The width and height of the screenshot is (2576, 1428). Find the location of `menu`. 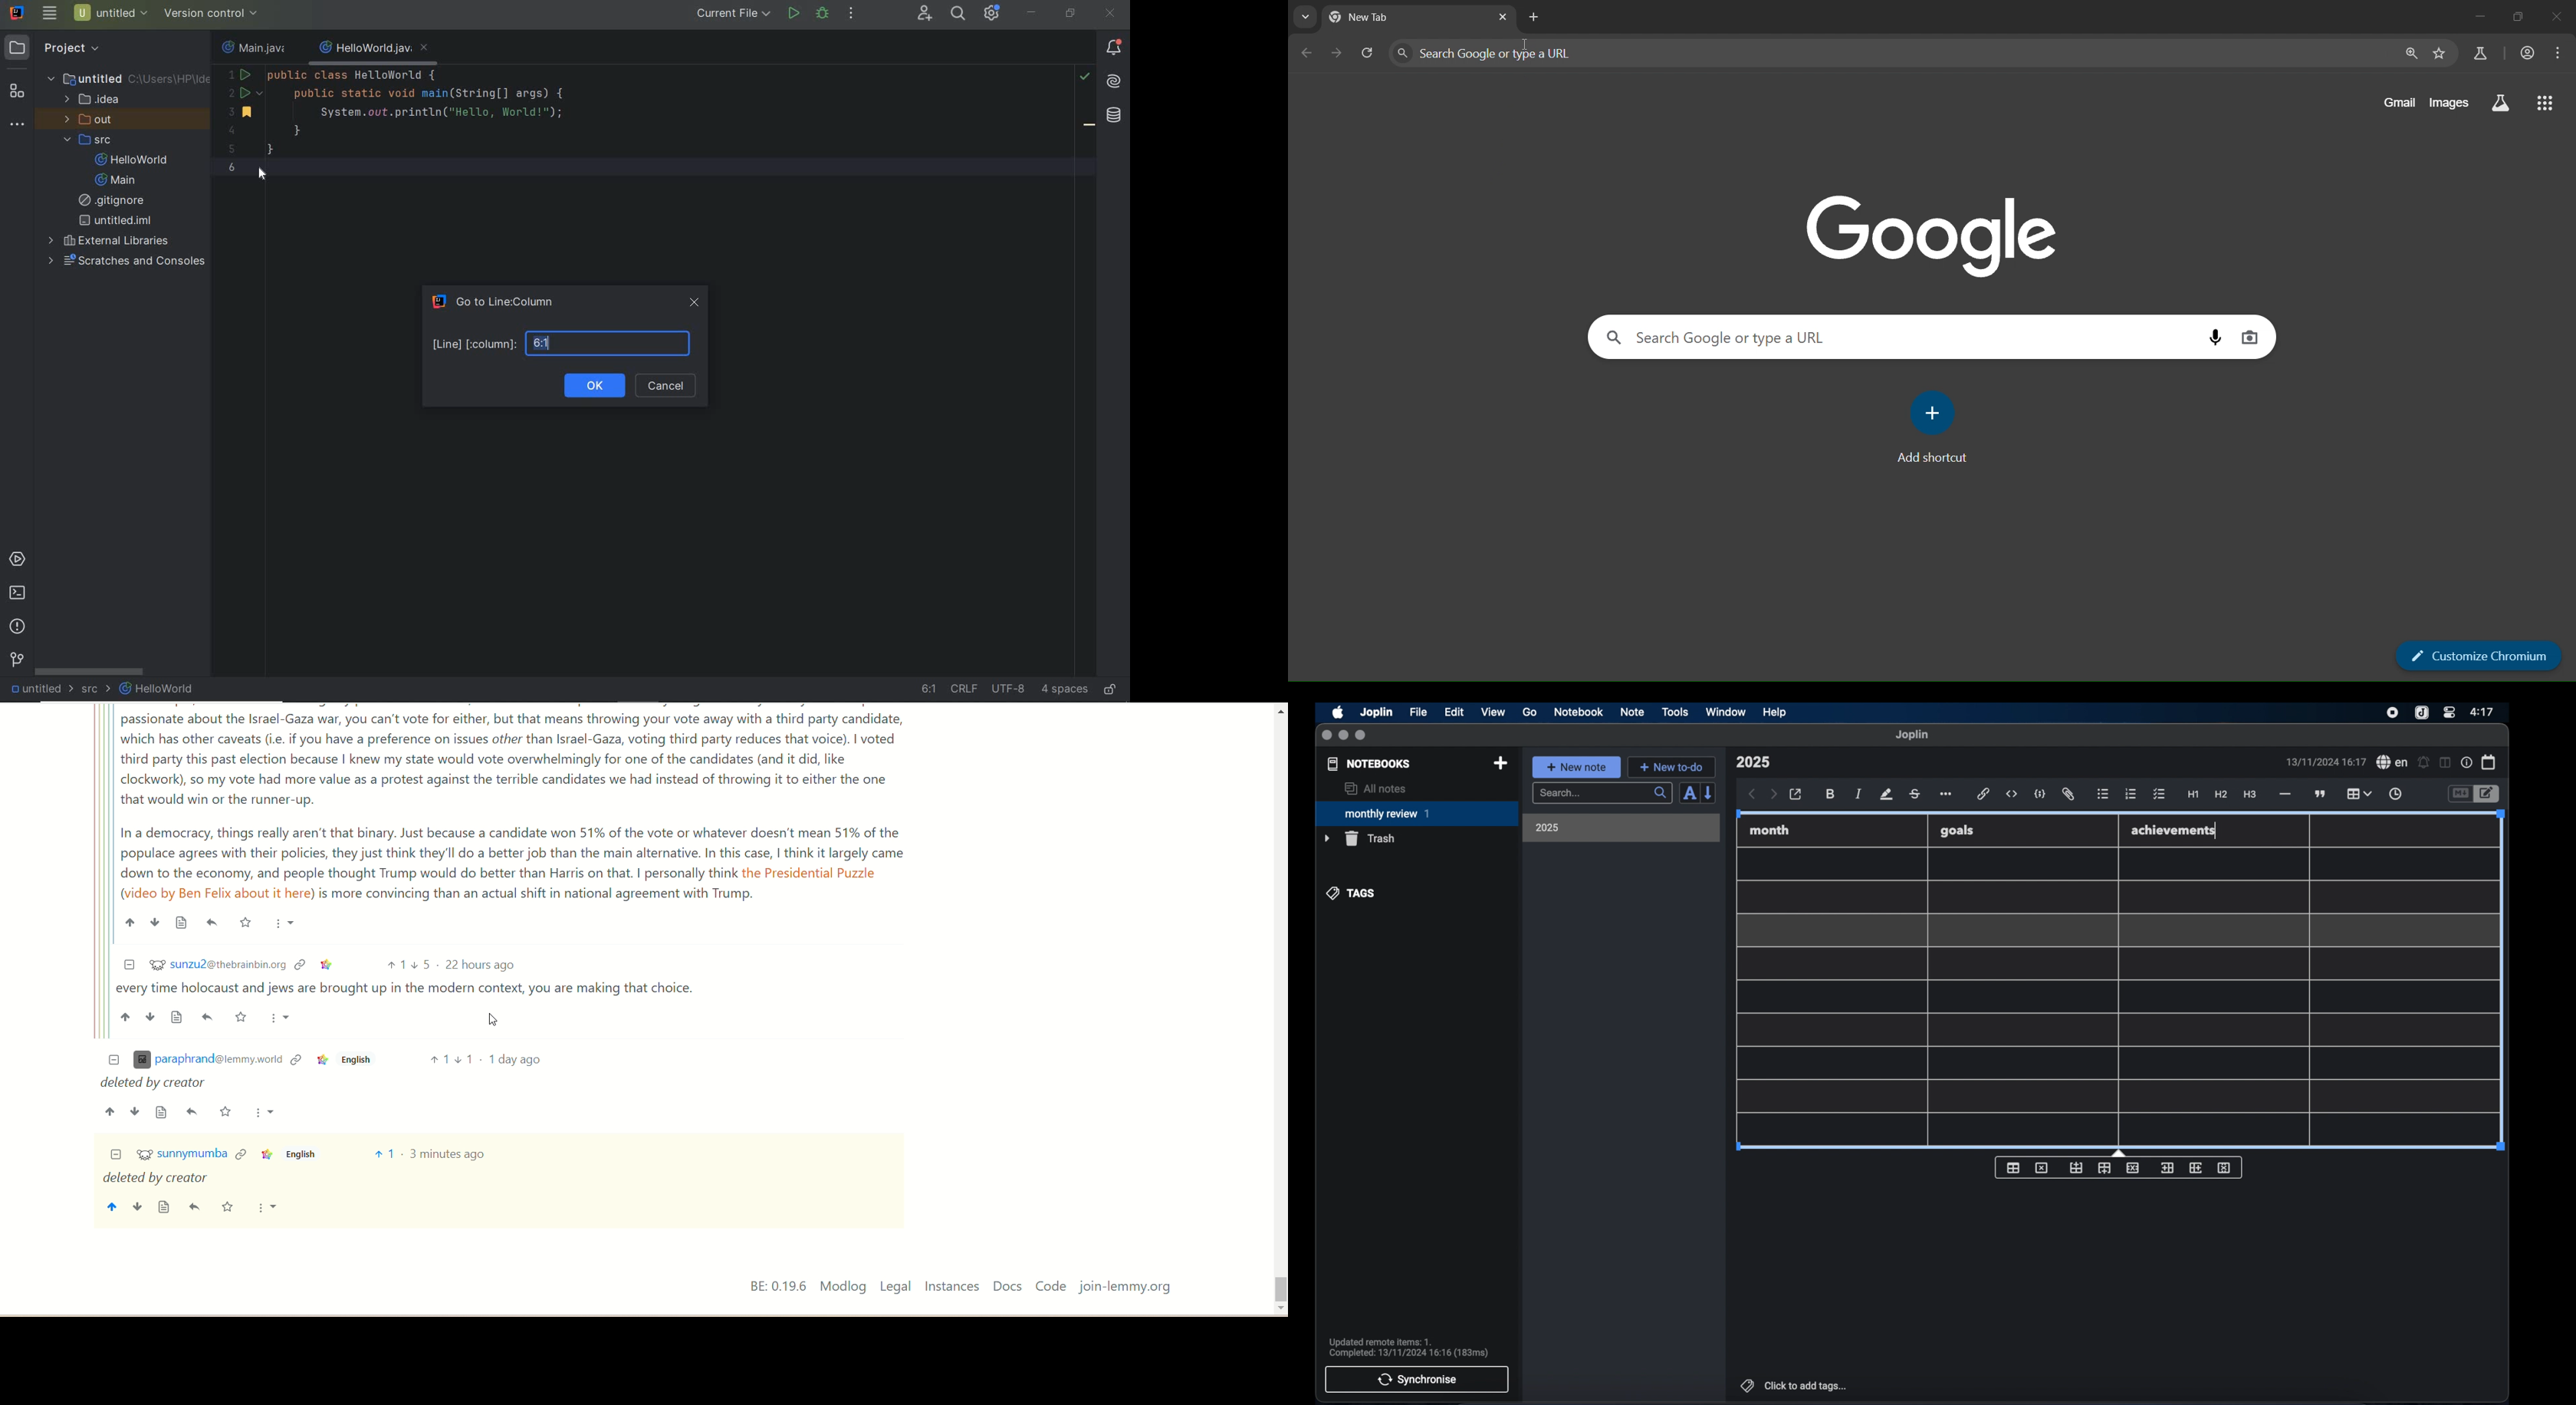

menu is located at coordinates (2557, 56).